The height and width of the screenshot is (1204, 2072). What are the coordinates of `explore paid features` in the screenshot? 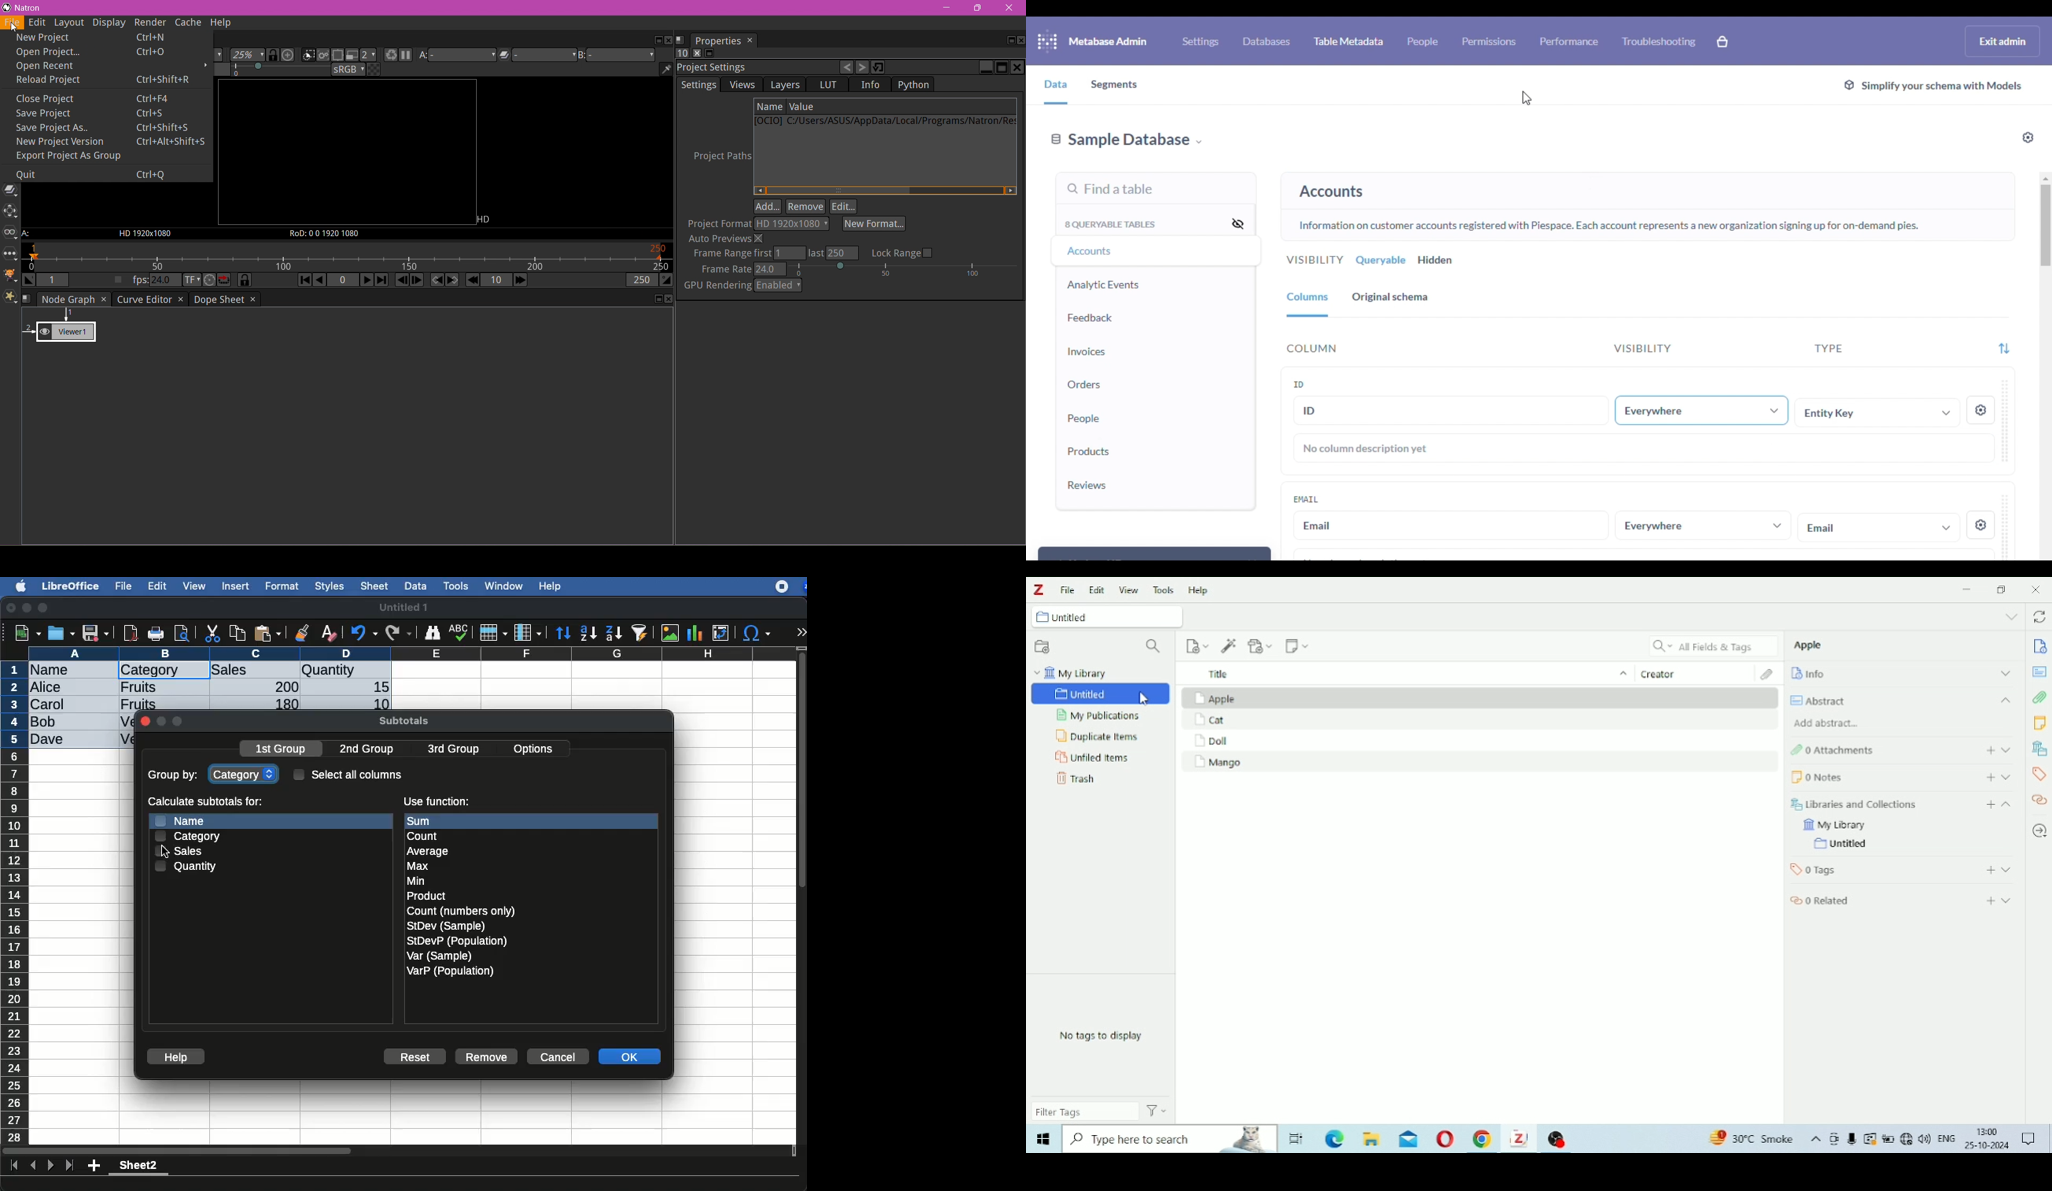 It's located at (1723, 42).